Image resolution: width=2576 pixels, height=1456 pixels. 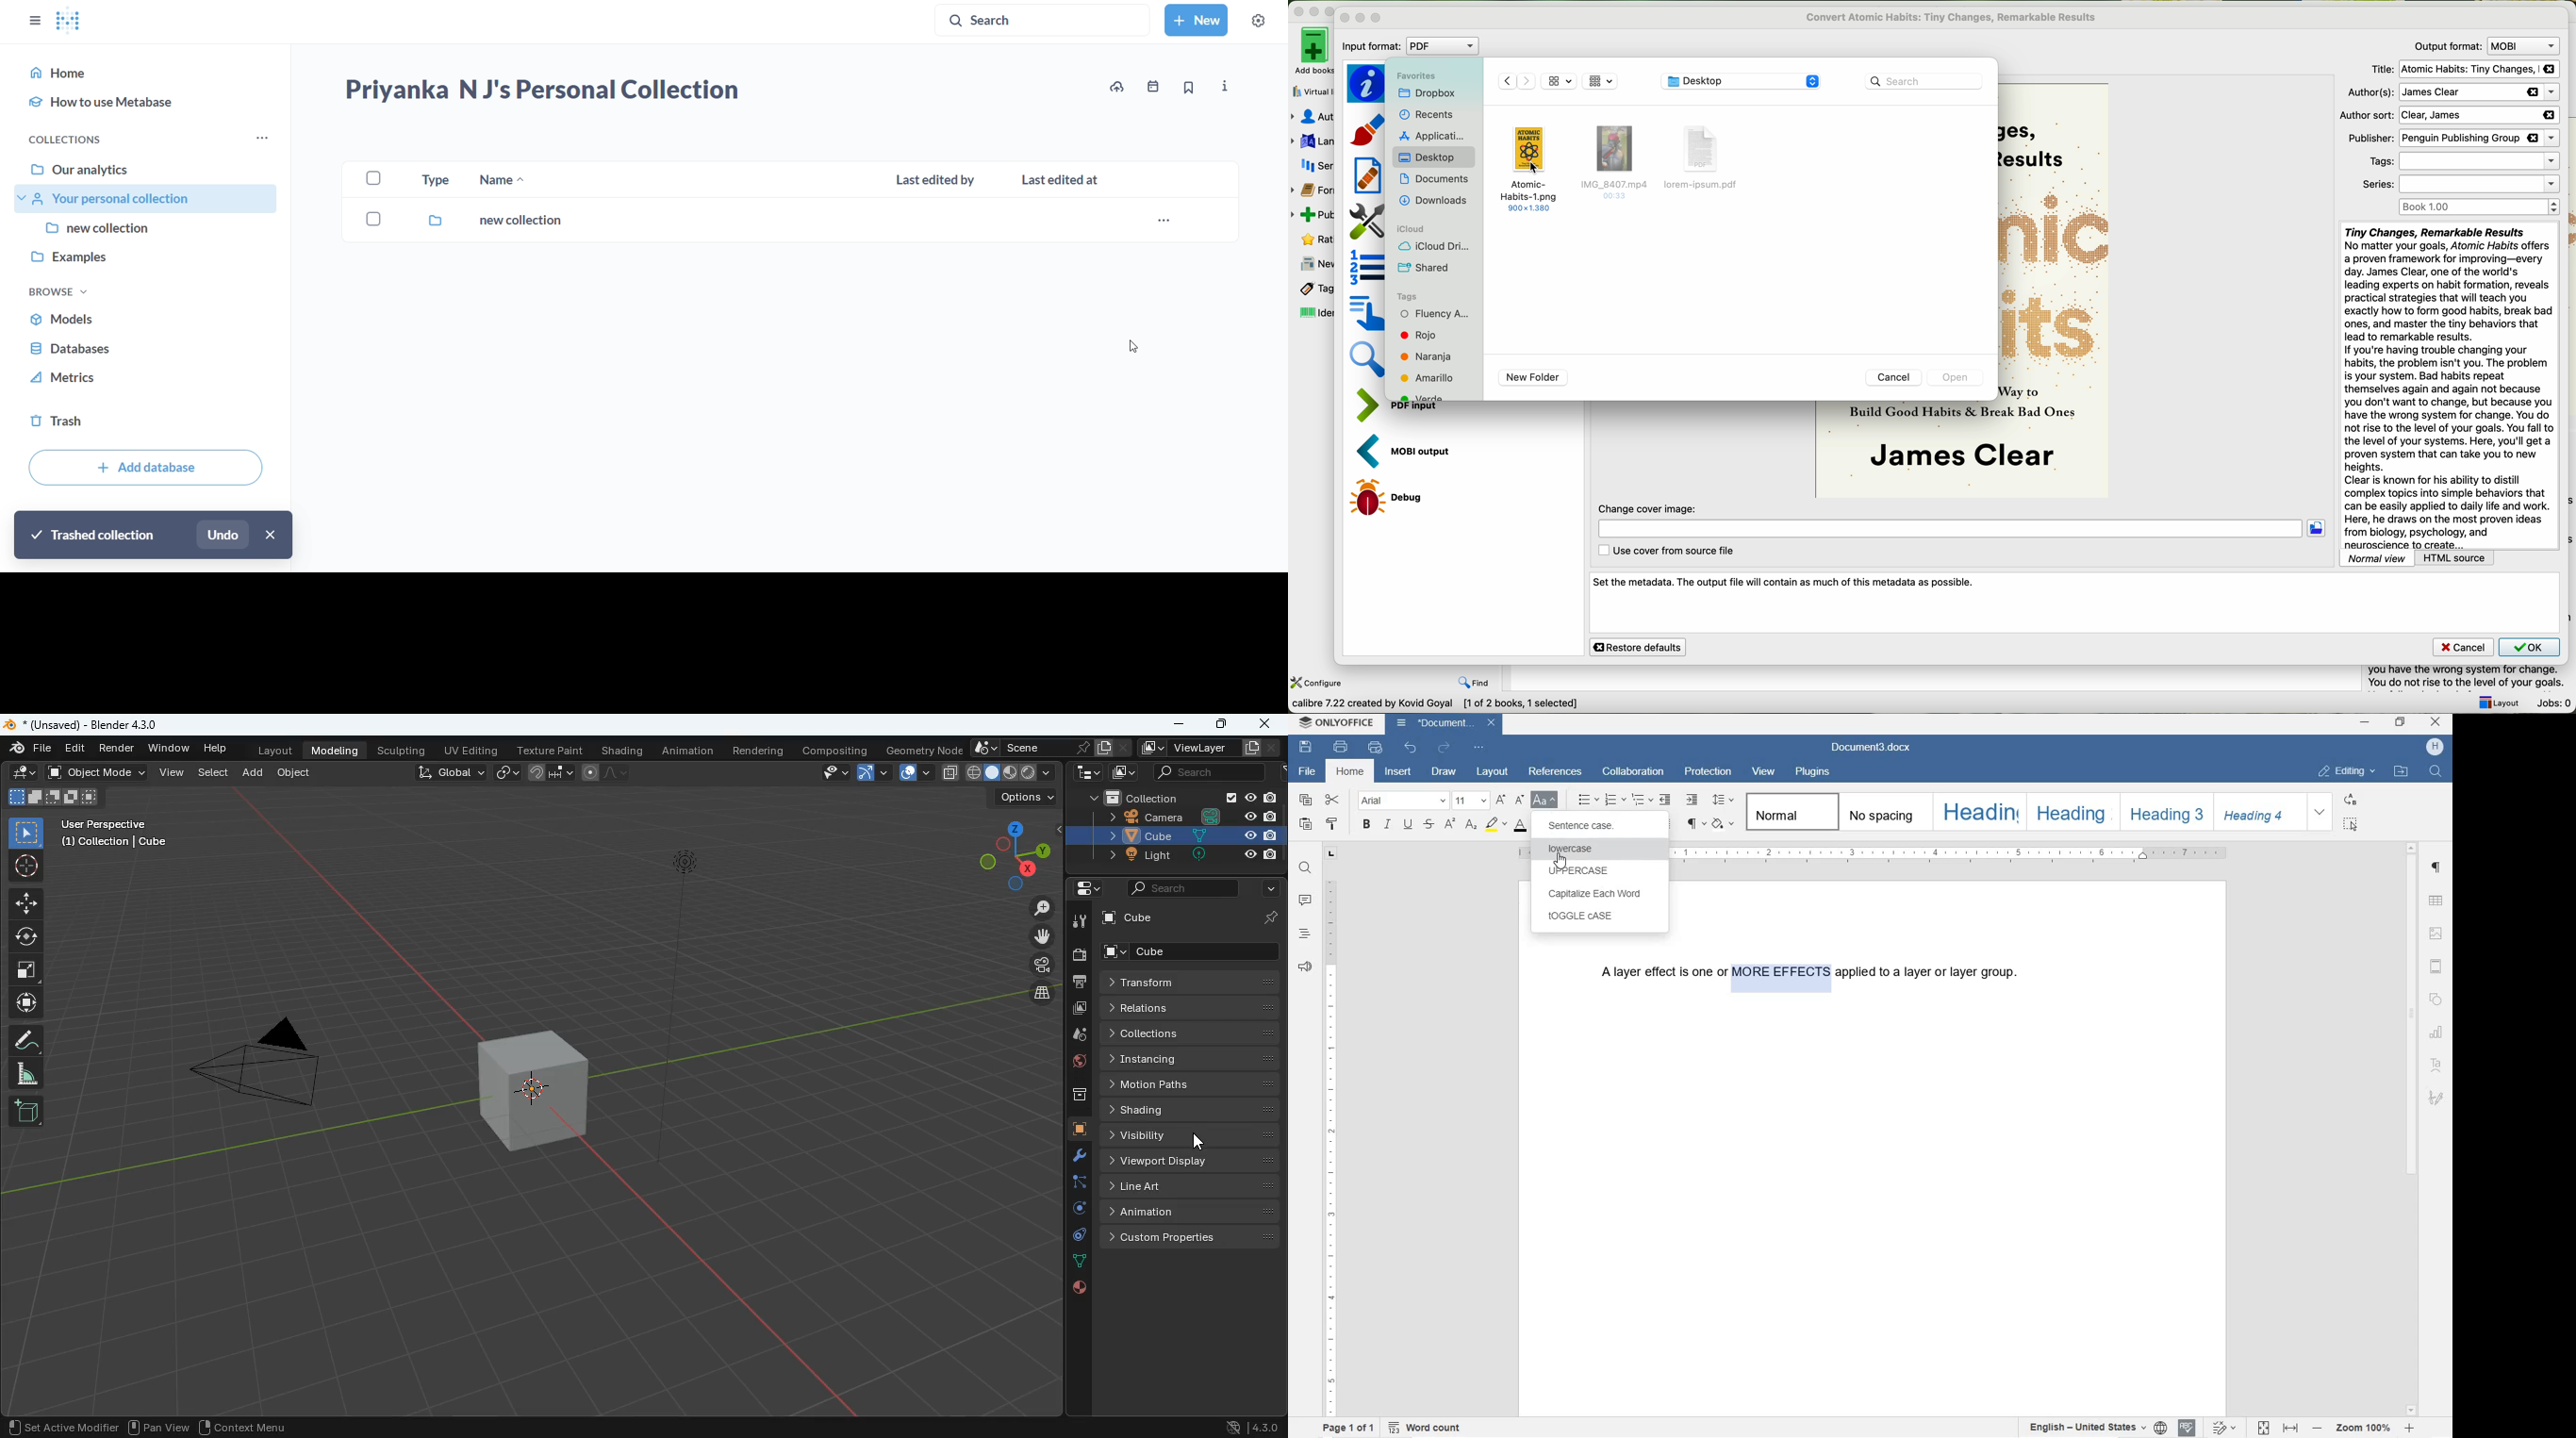 I want to click on disable file, so click(x=1708, y=157).